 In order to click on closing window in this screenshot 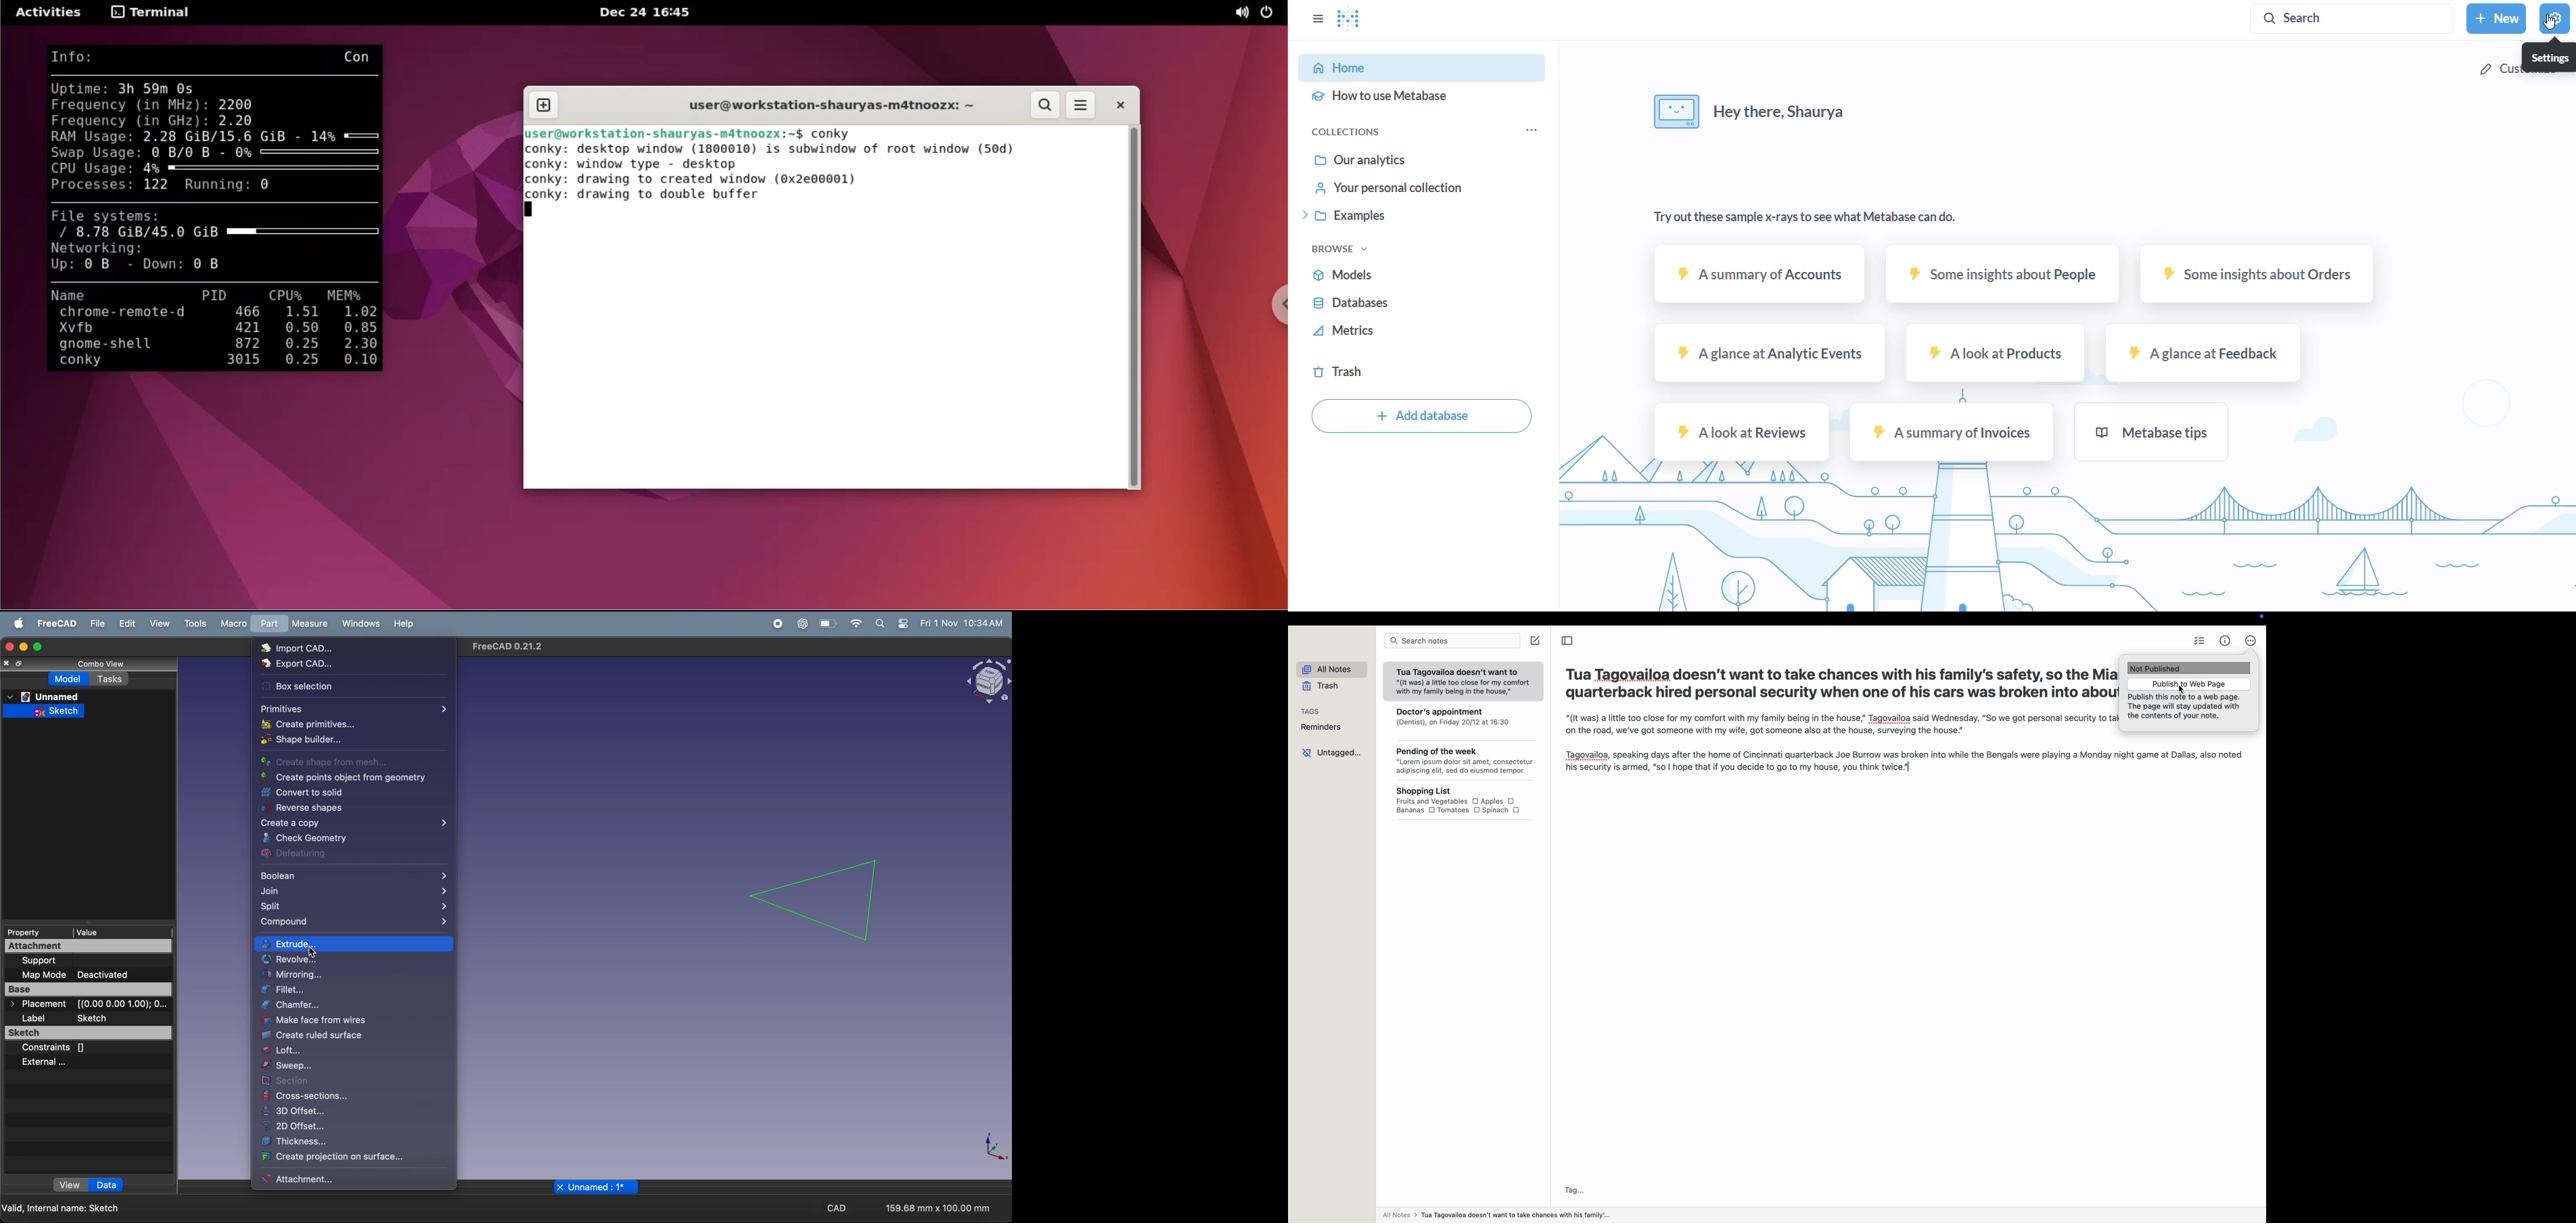, I will do `click(8, 645)`.